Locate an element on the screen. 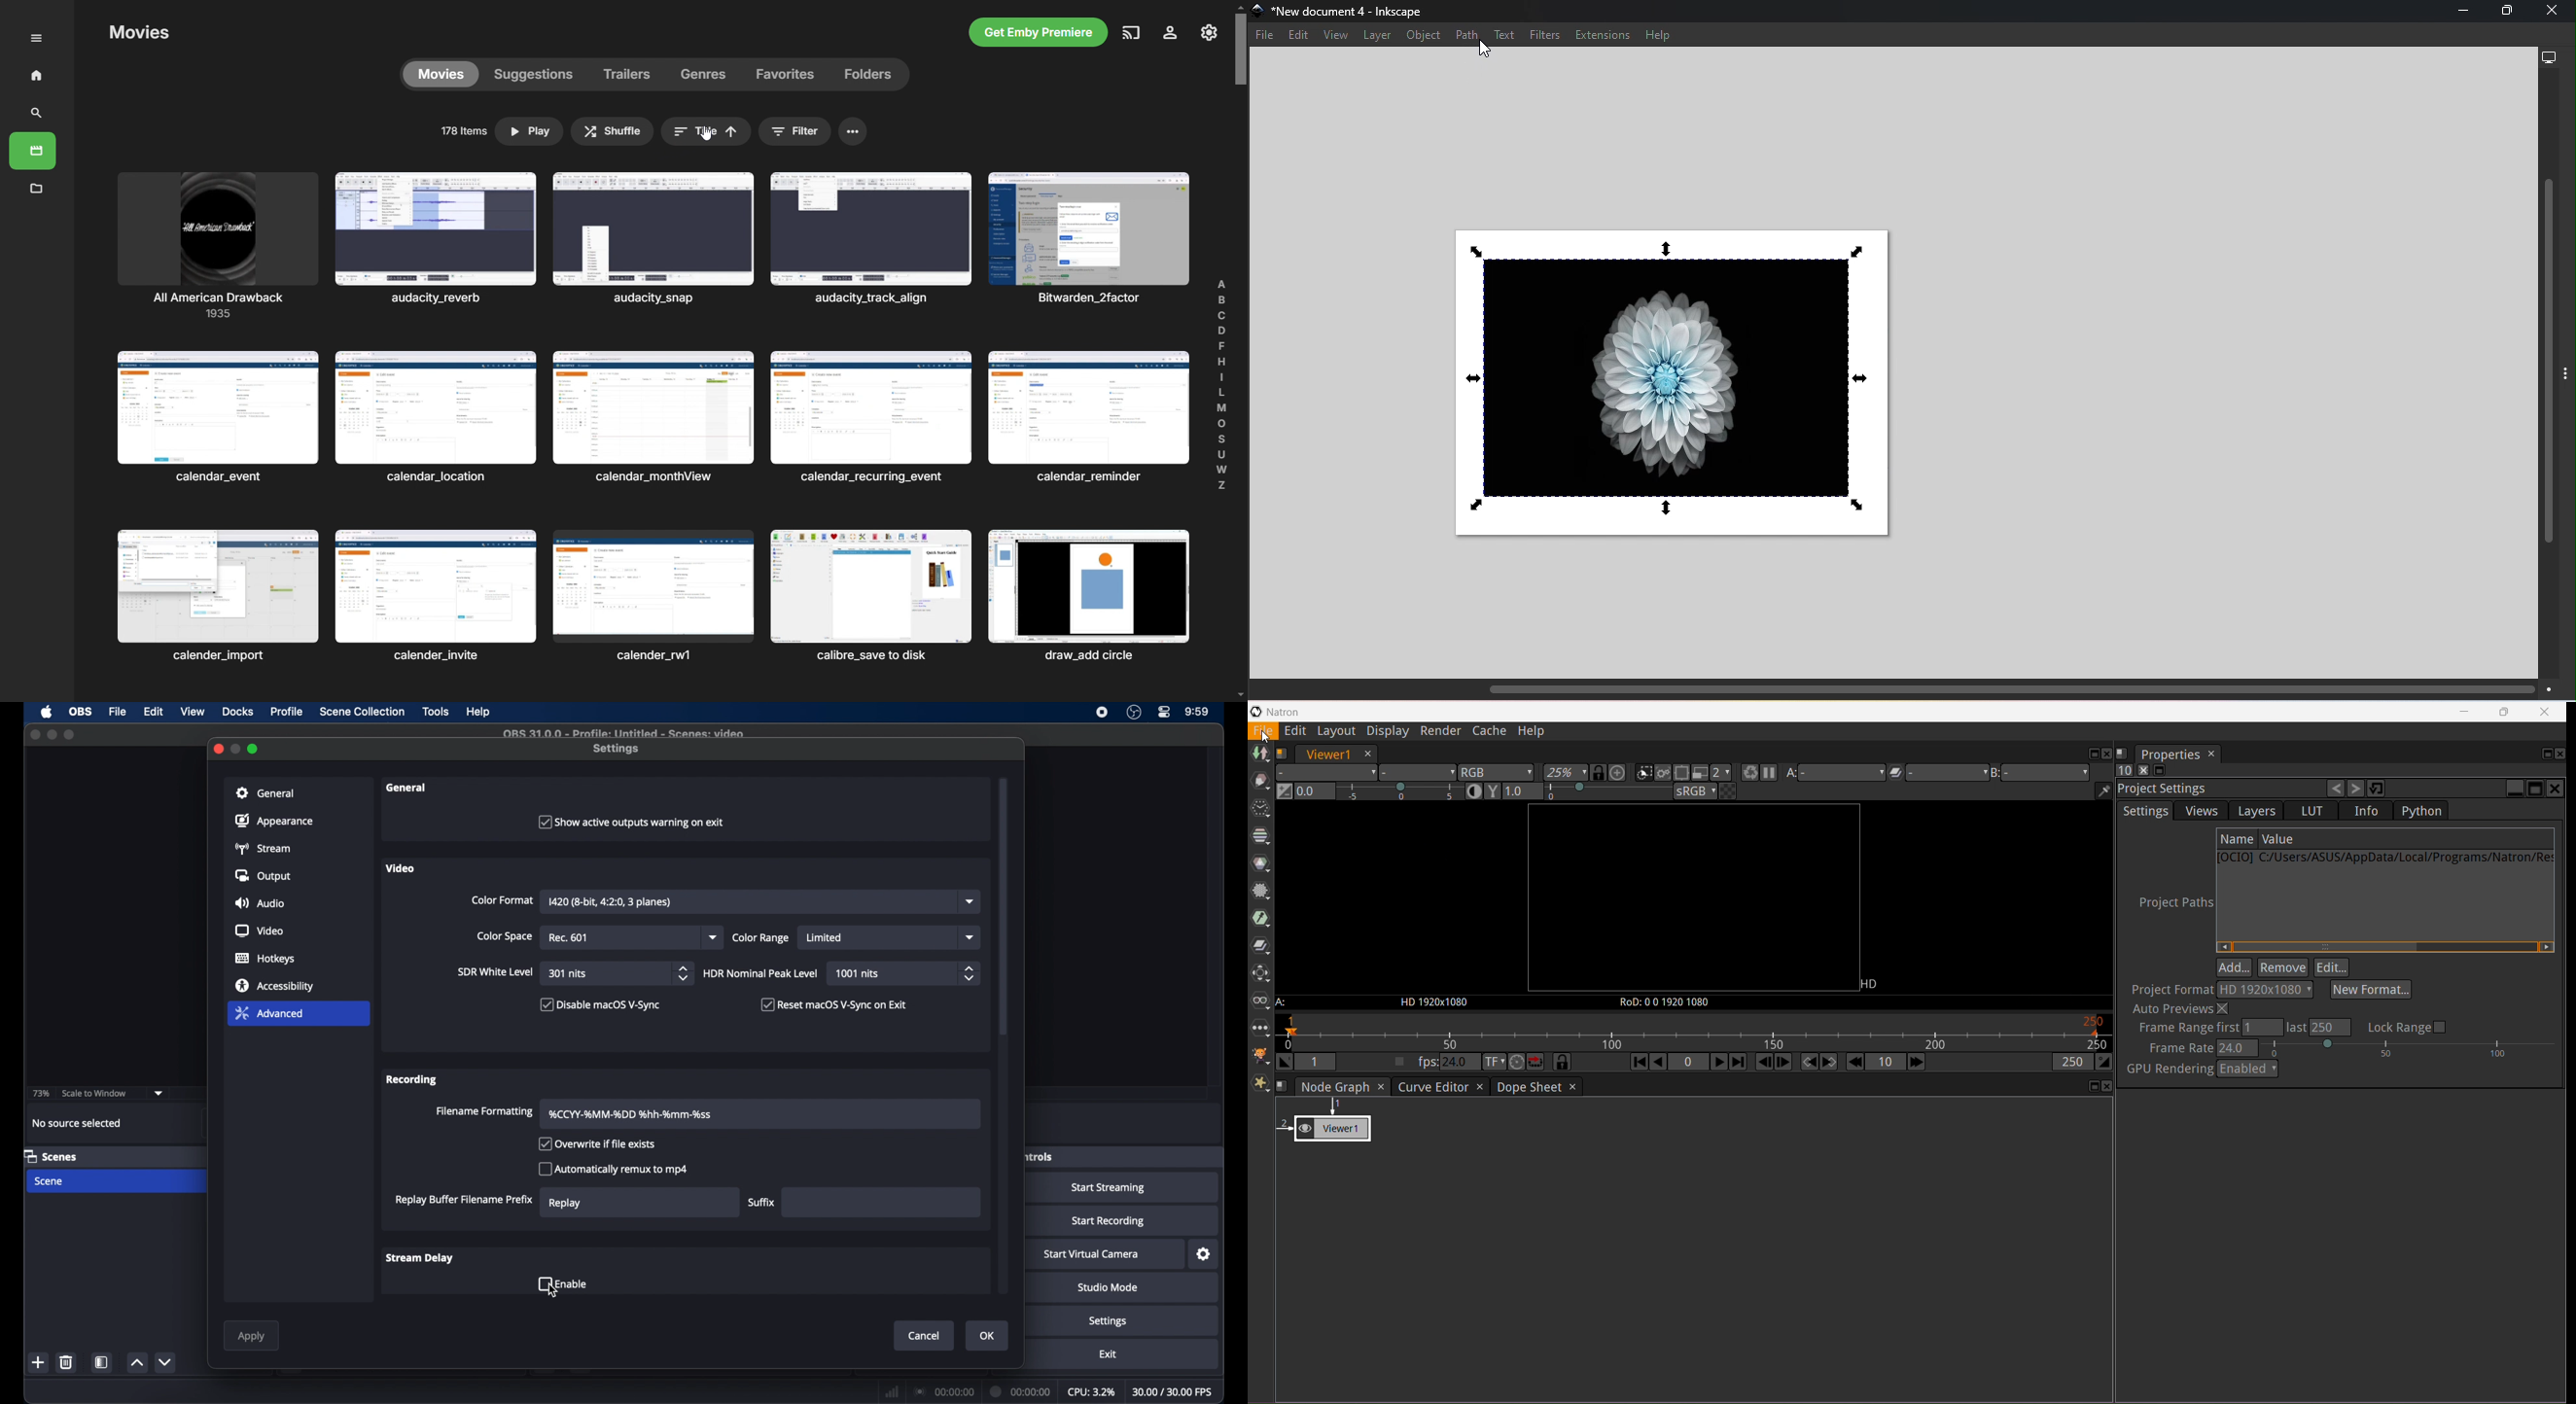 The height and width of the screenshot is (1428, 2576).  is located at coordinates (873, 240).